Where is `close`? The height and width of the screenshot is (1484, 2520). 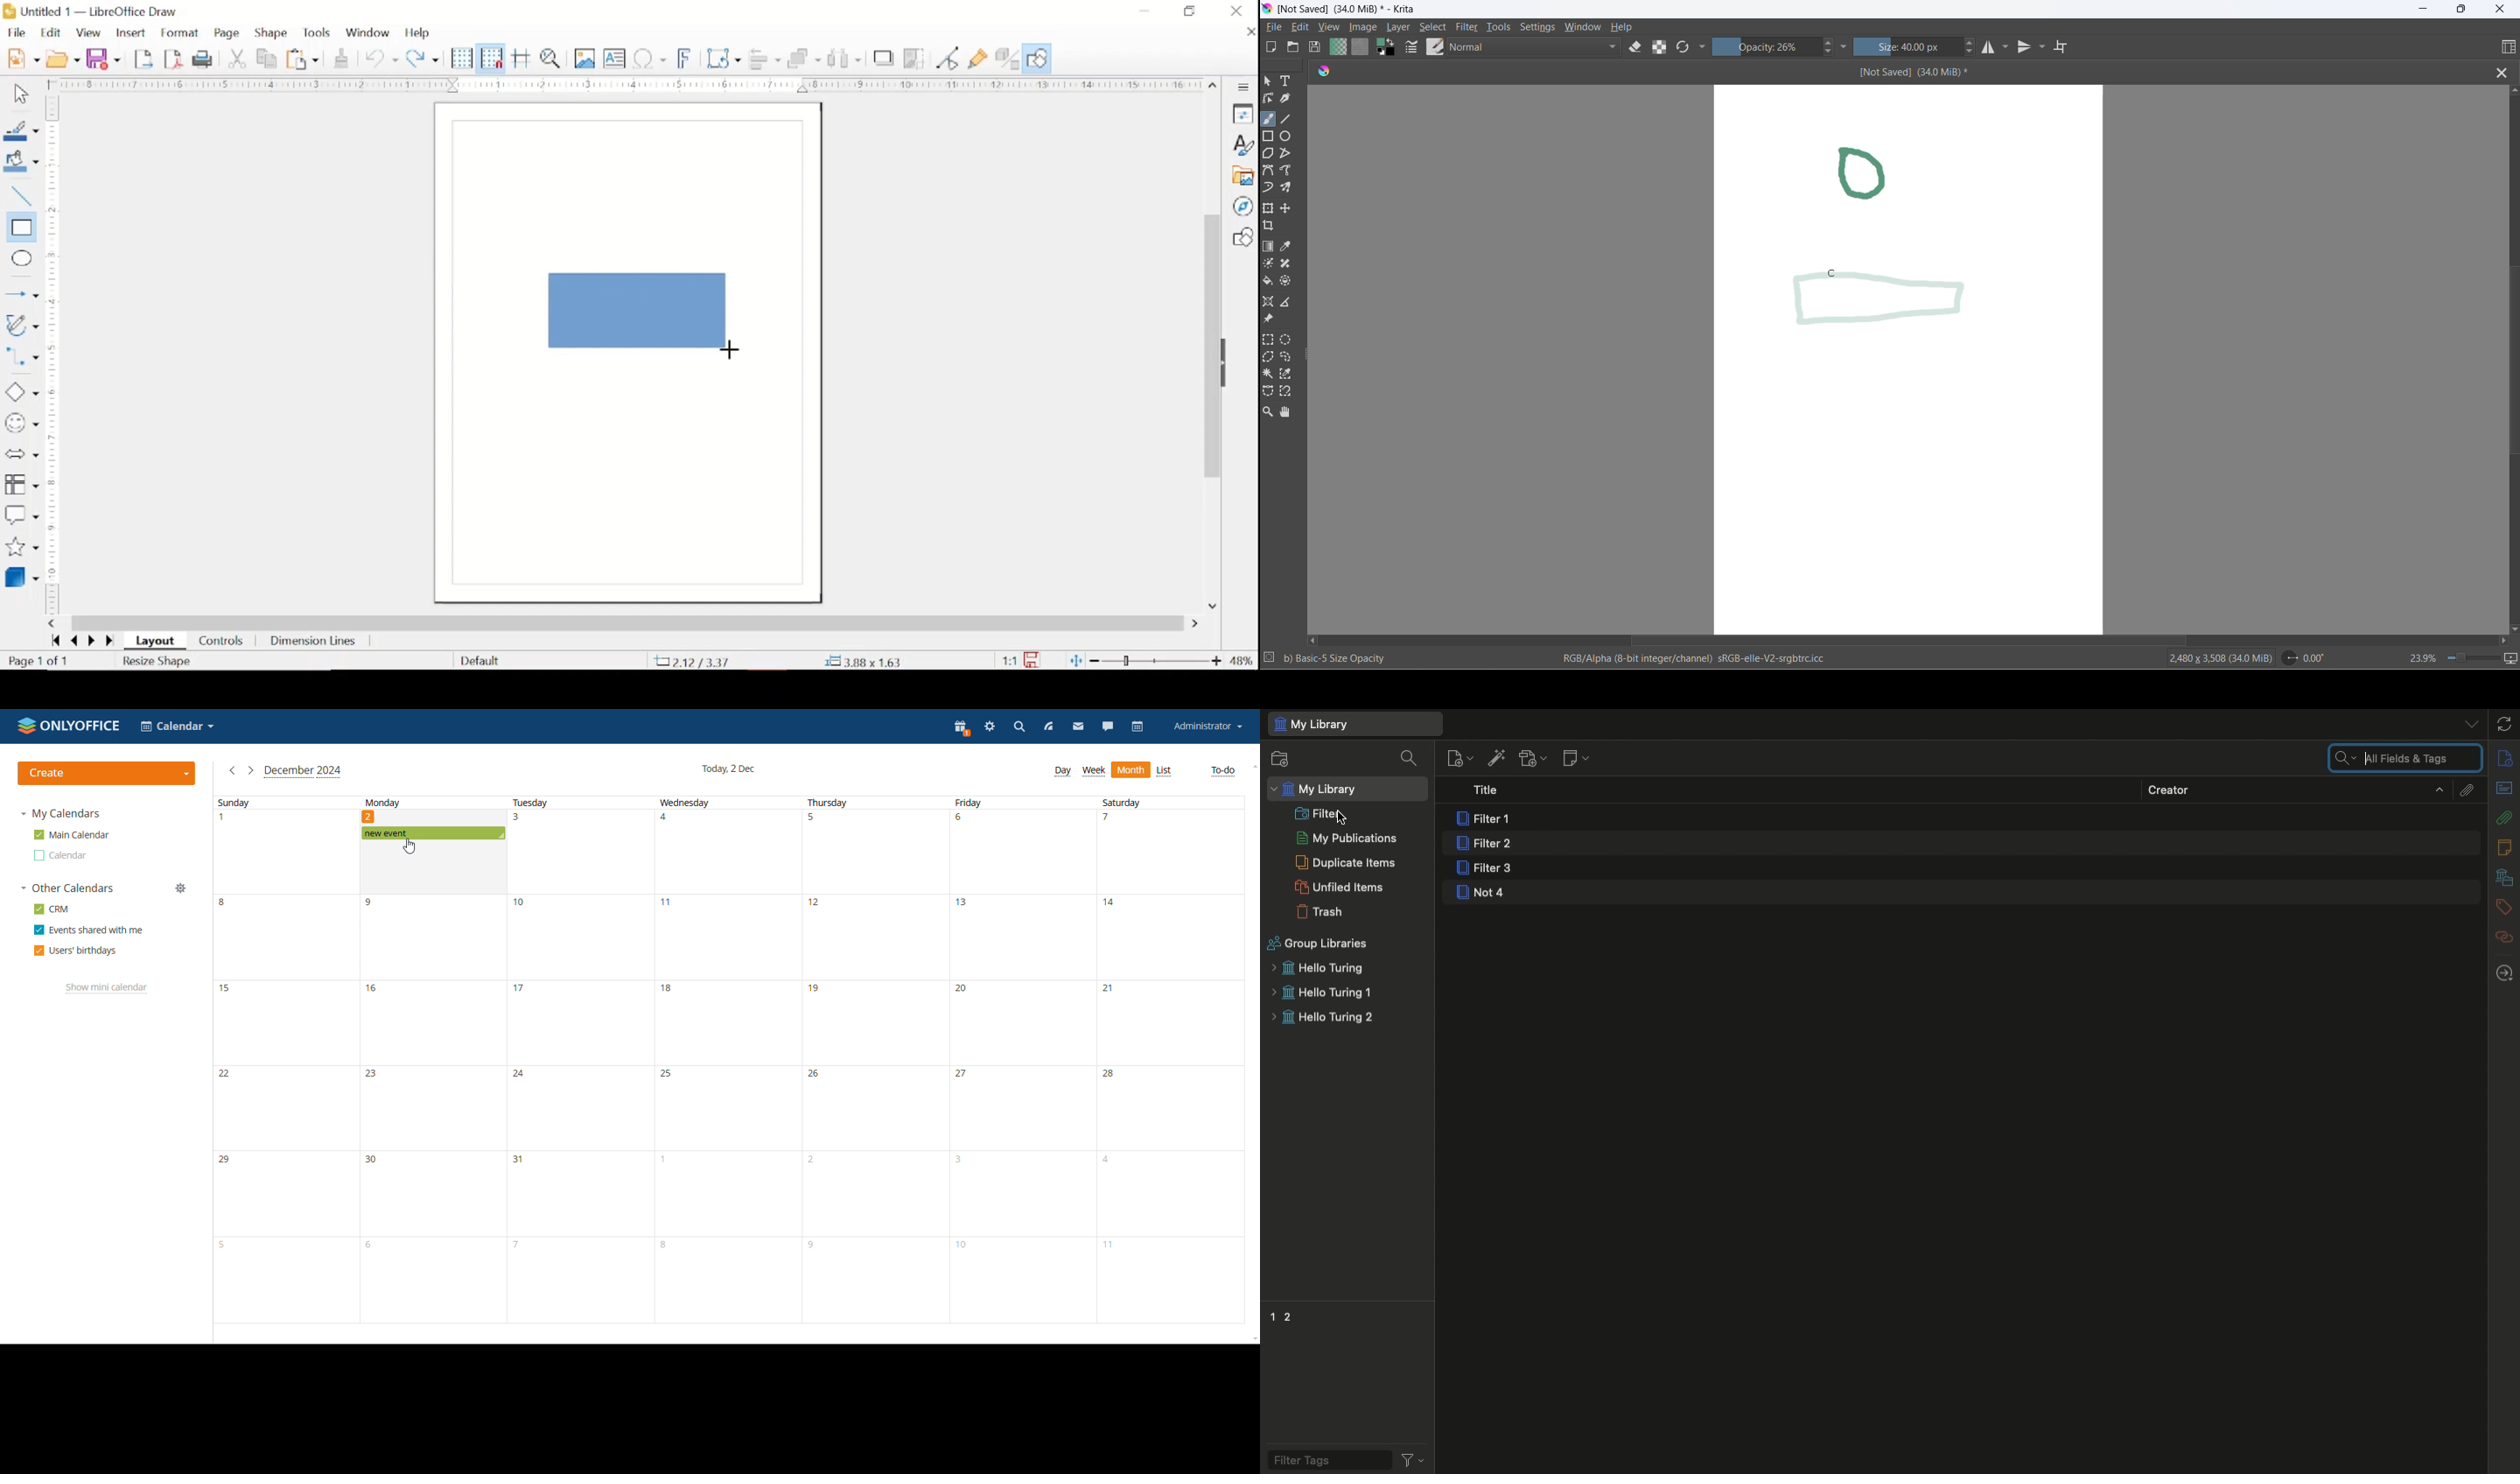 close is located at coordinates (2500, 11).